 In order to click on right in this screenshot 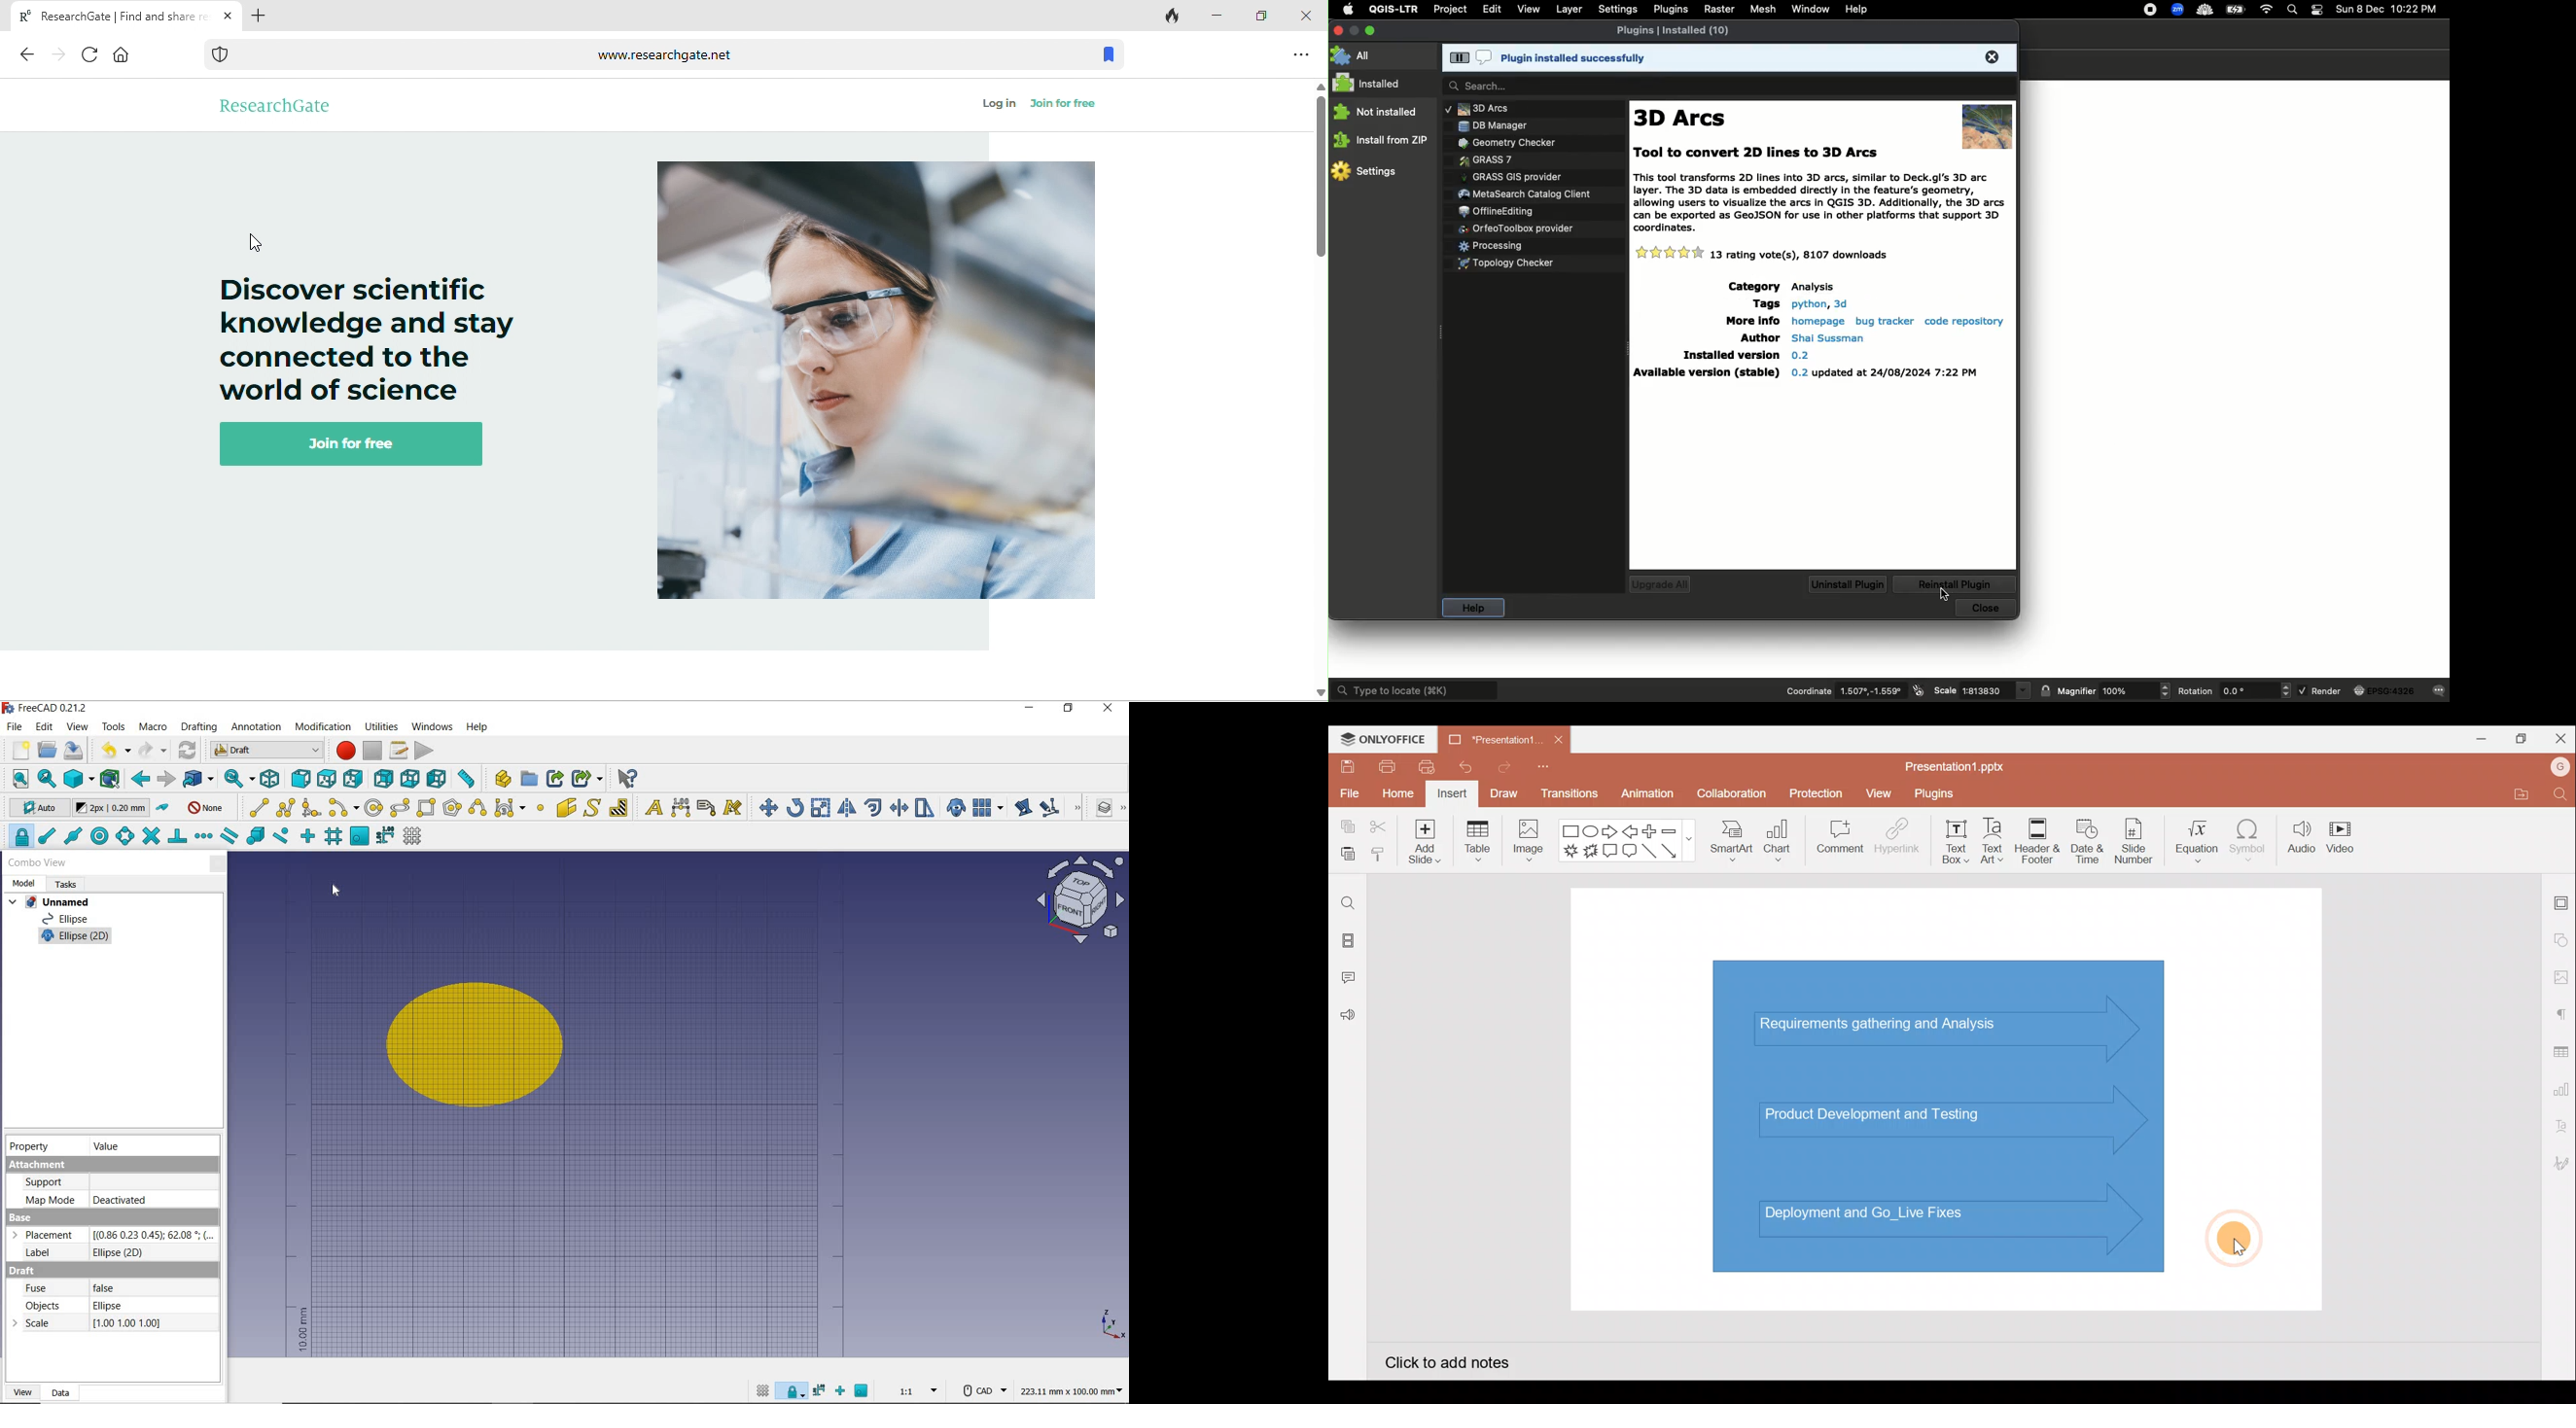, I will do `click(356, 779)`.